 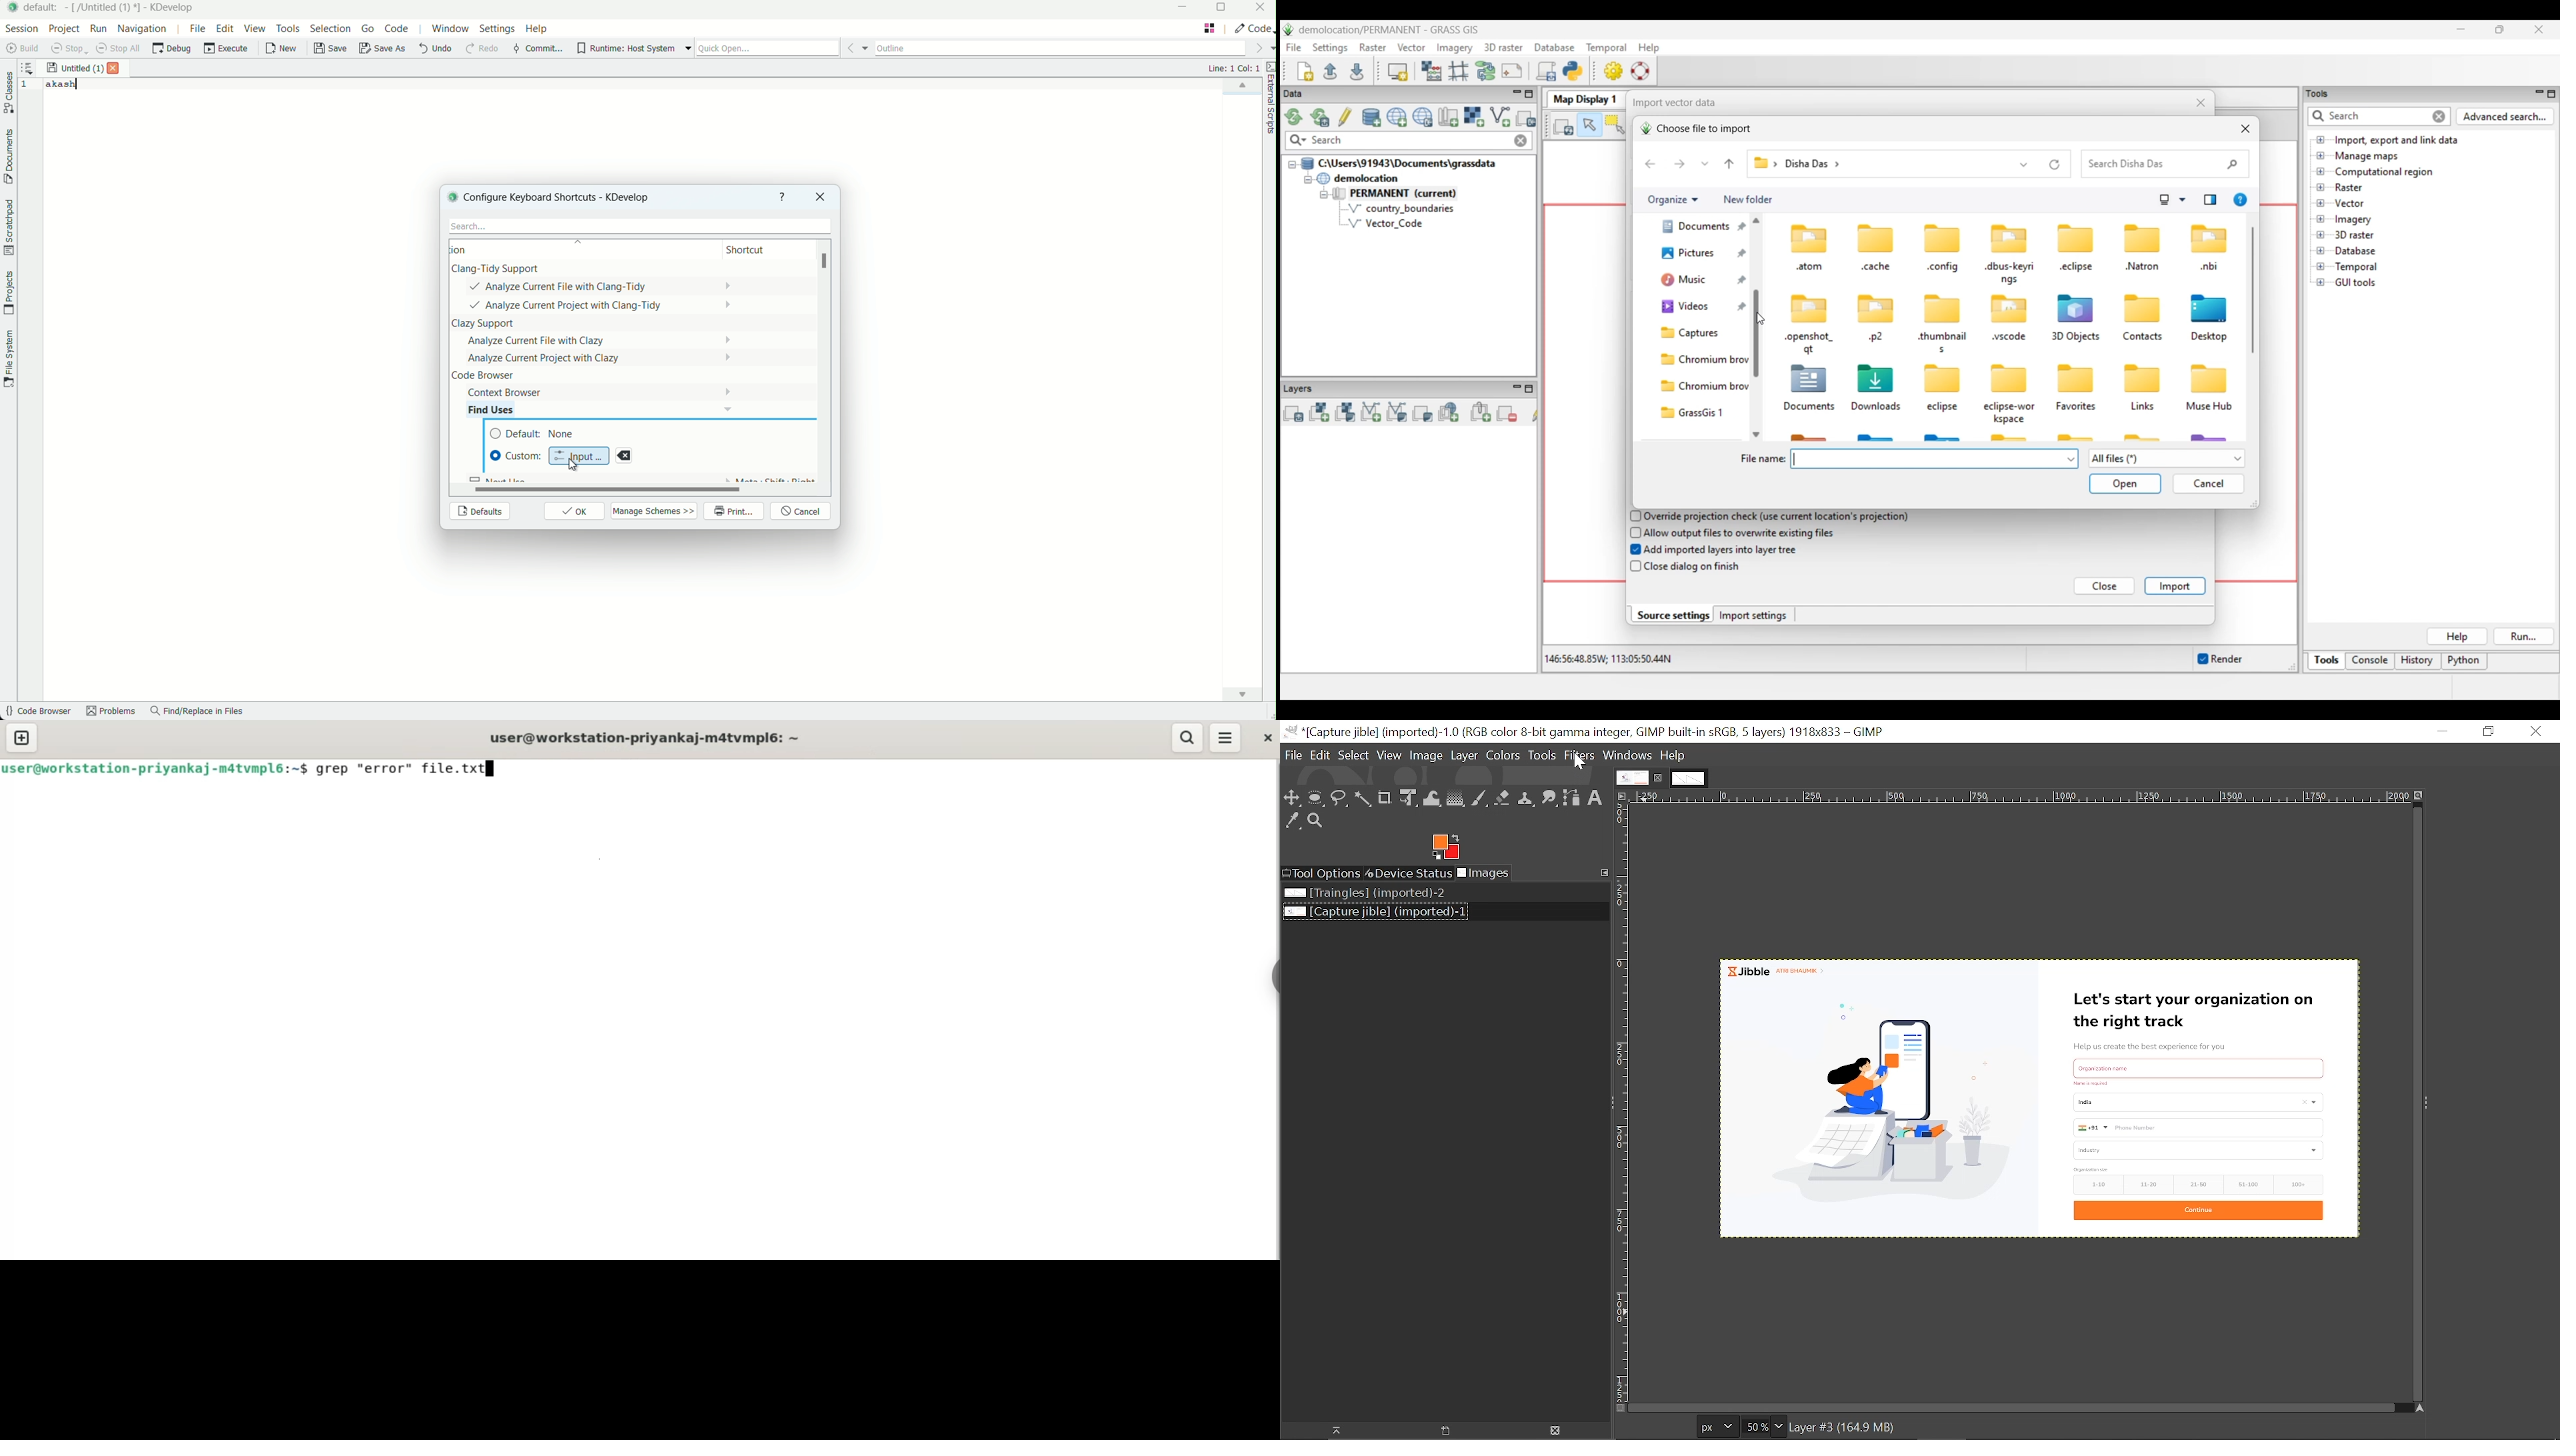 I want to click on scroll bar, so click(x=827, y=263).